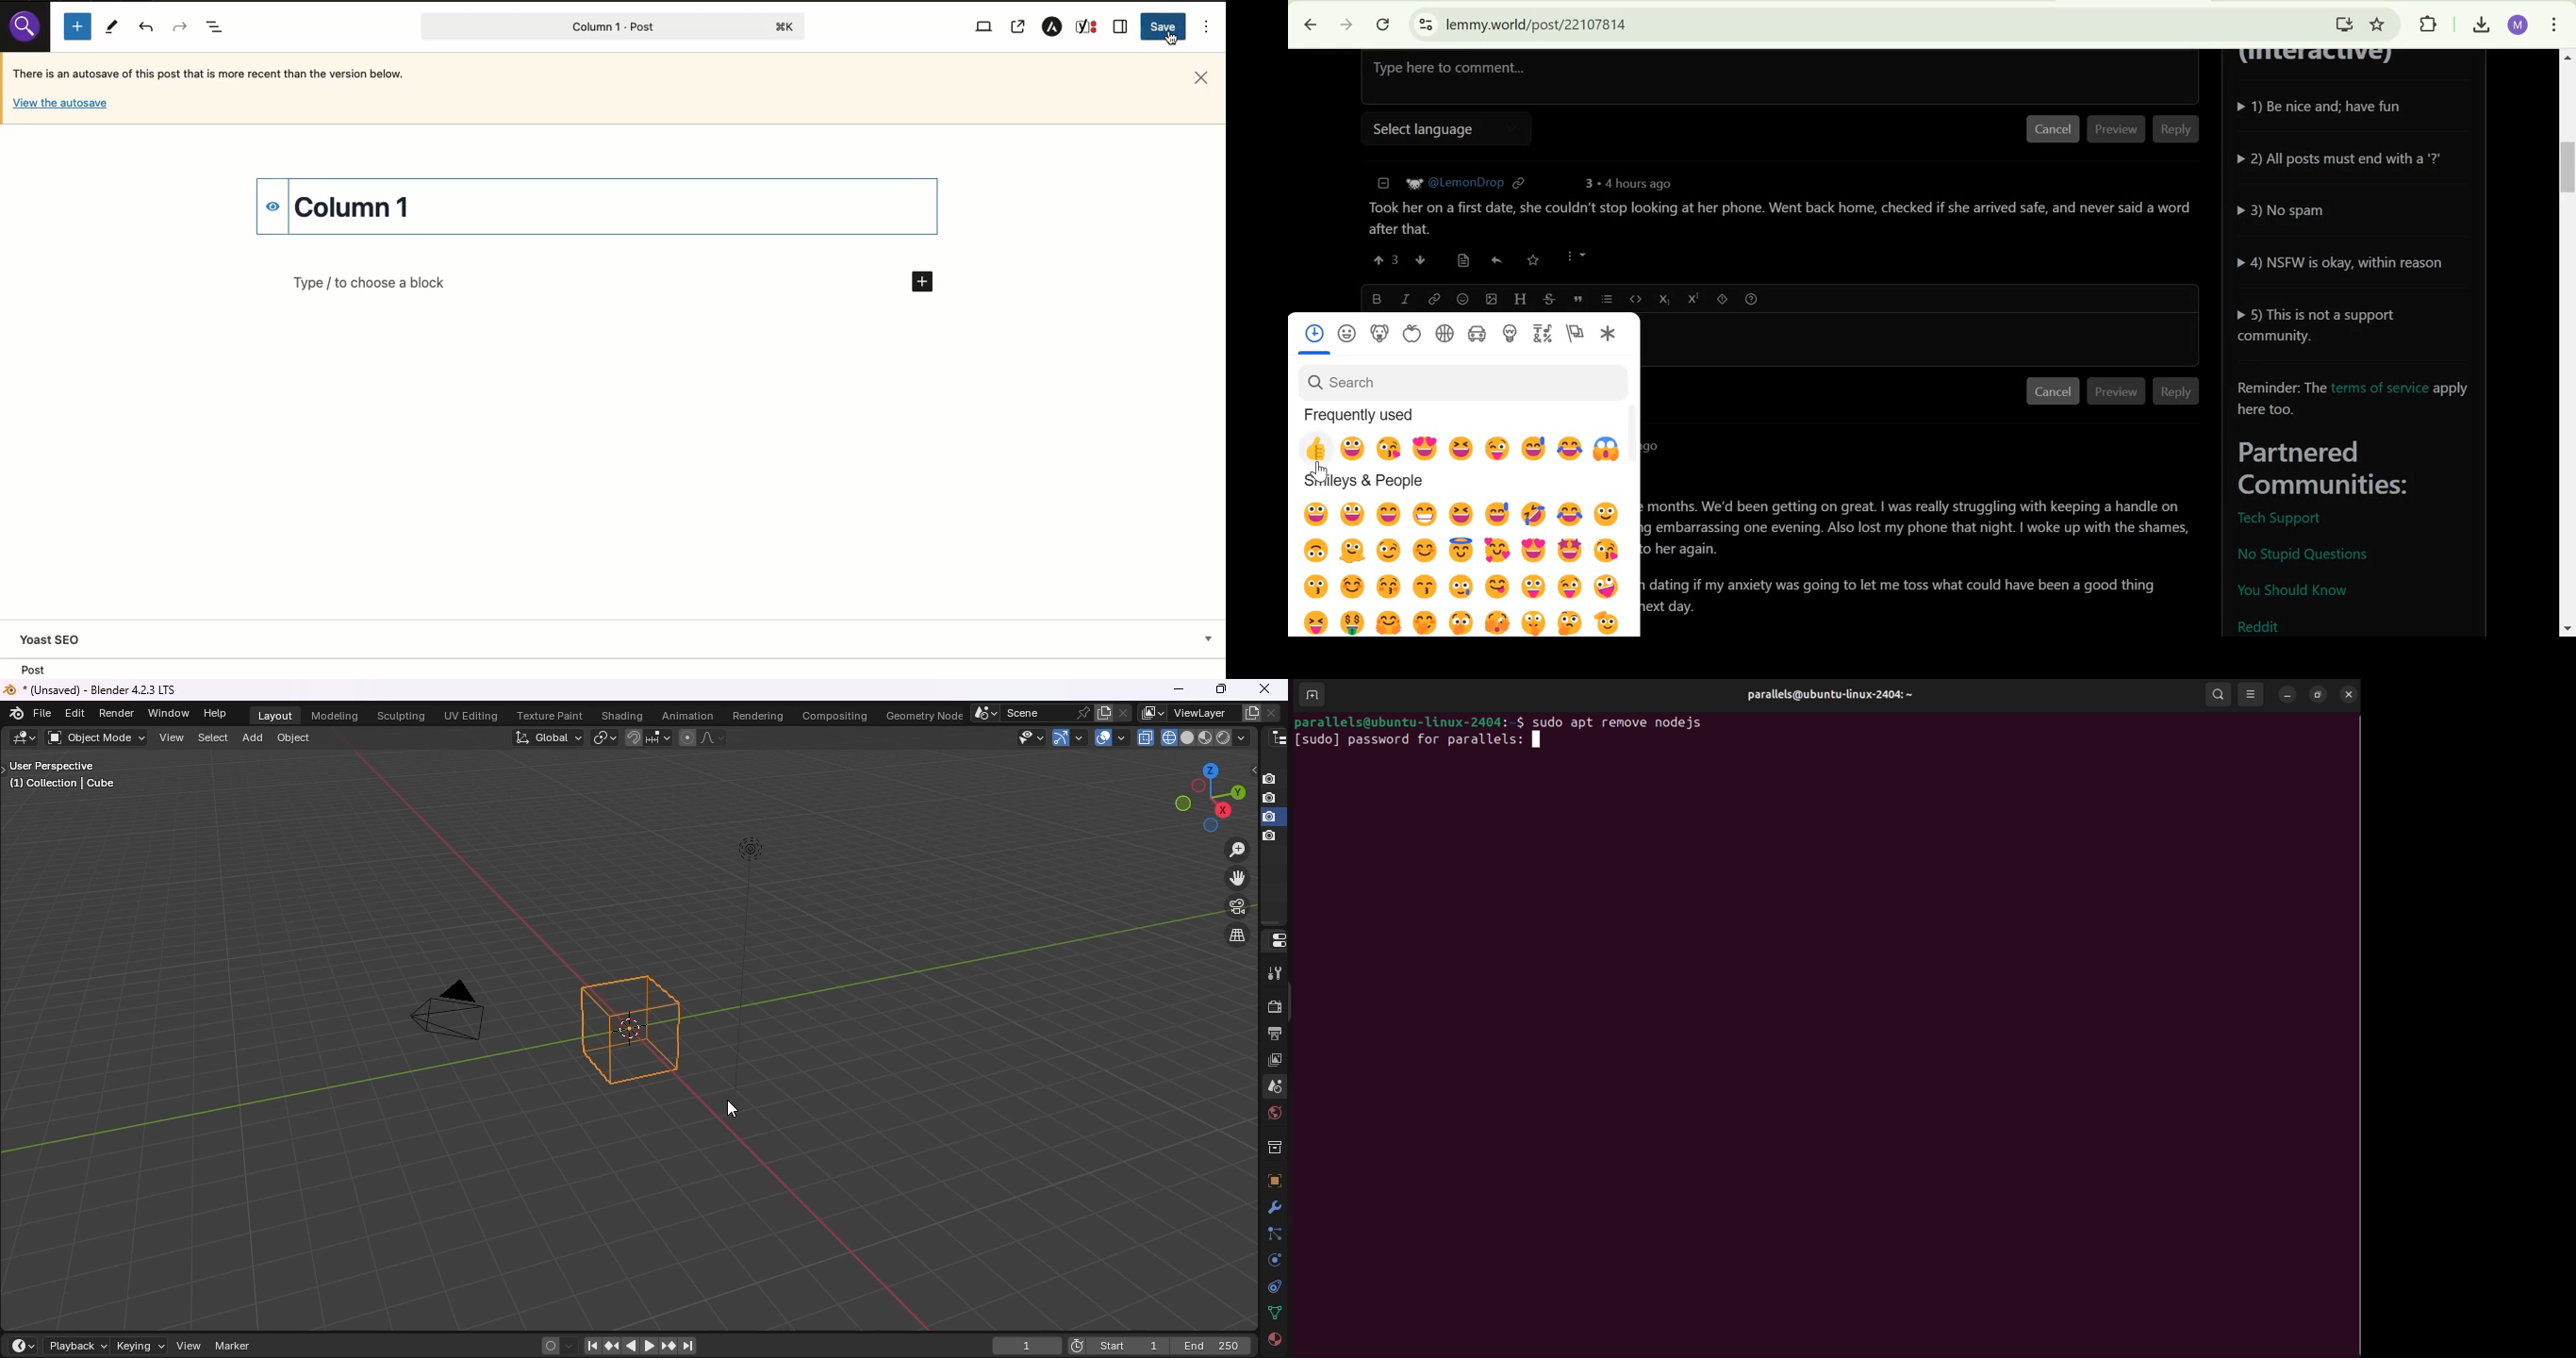 The image size is (2576, 1372). I want to click on default cube, so click(630, 1031).